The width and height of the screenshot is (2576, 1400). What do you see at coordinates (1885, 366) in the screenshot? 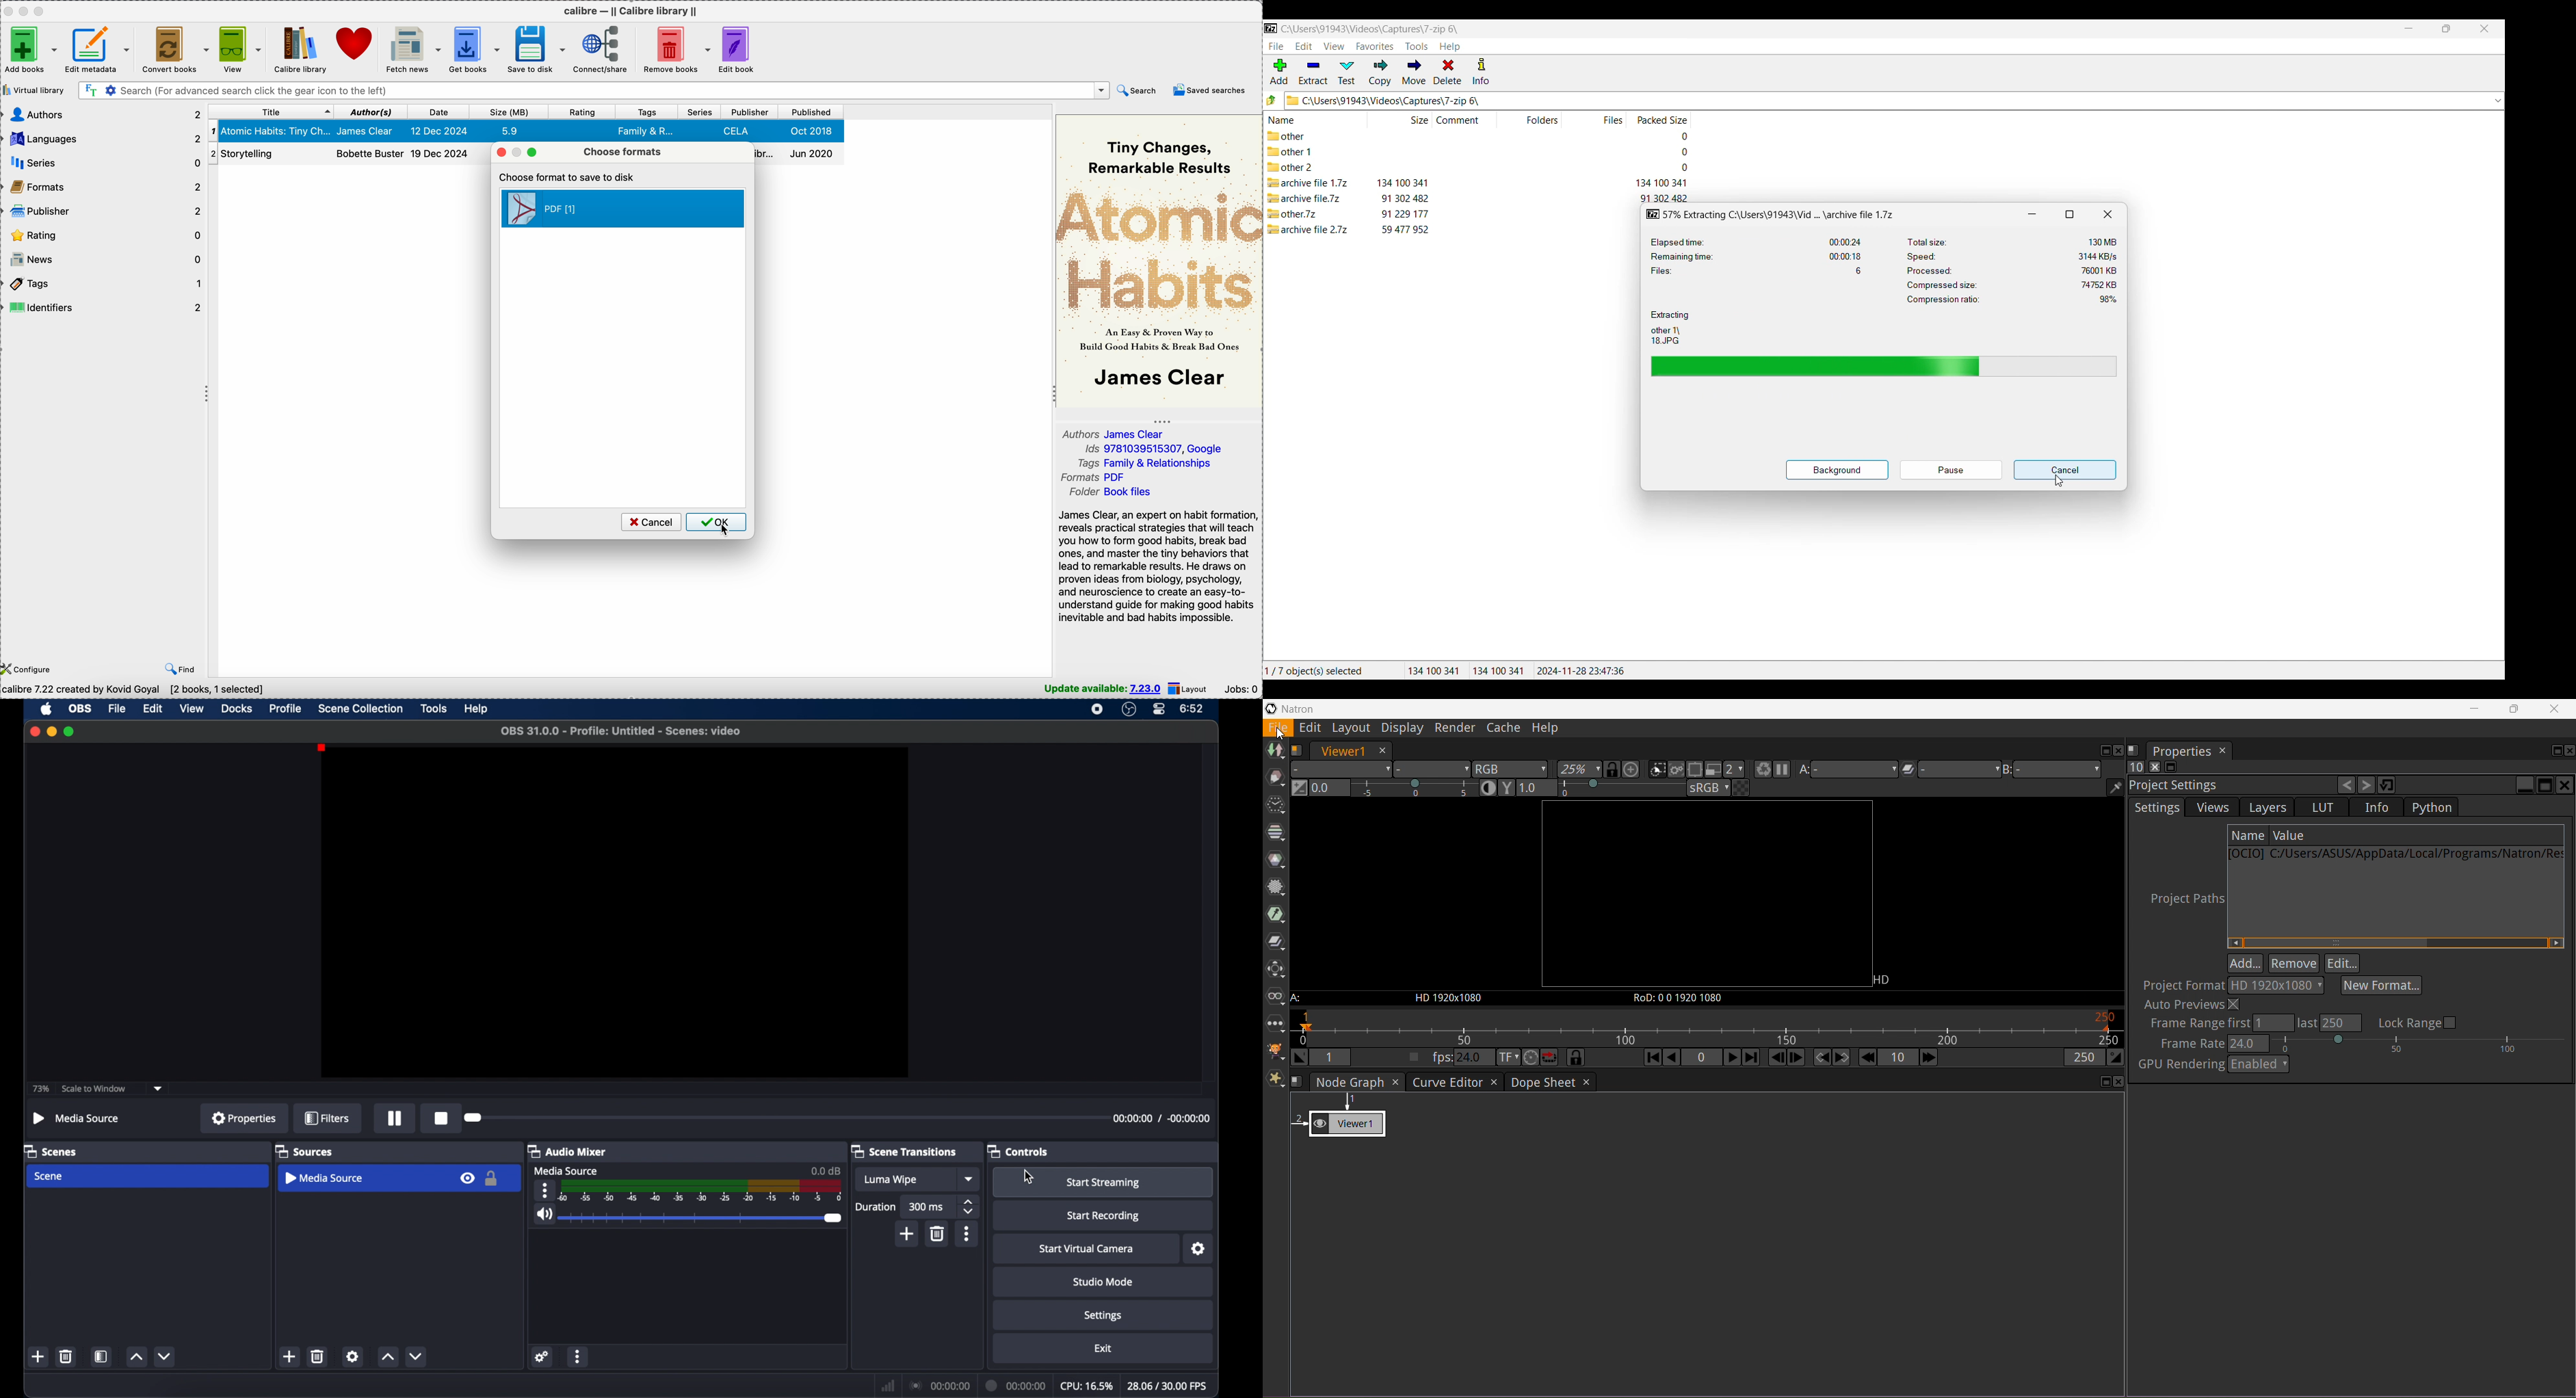
I see `Indicates current extraction and remaining extraction` at bounding box center [1885, 366].